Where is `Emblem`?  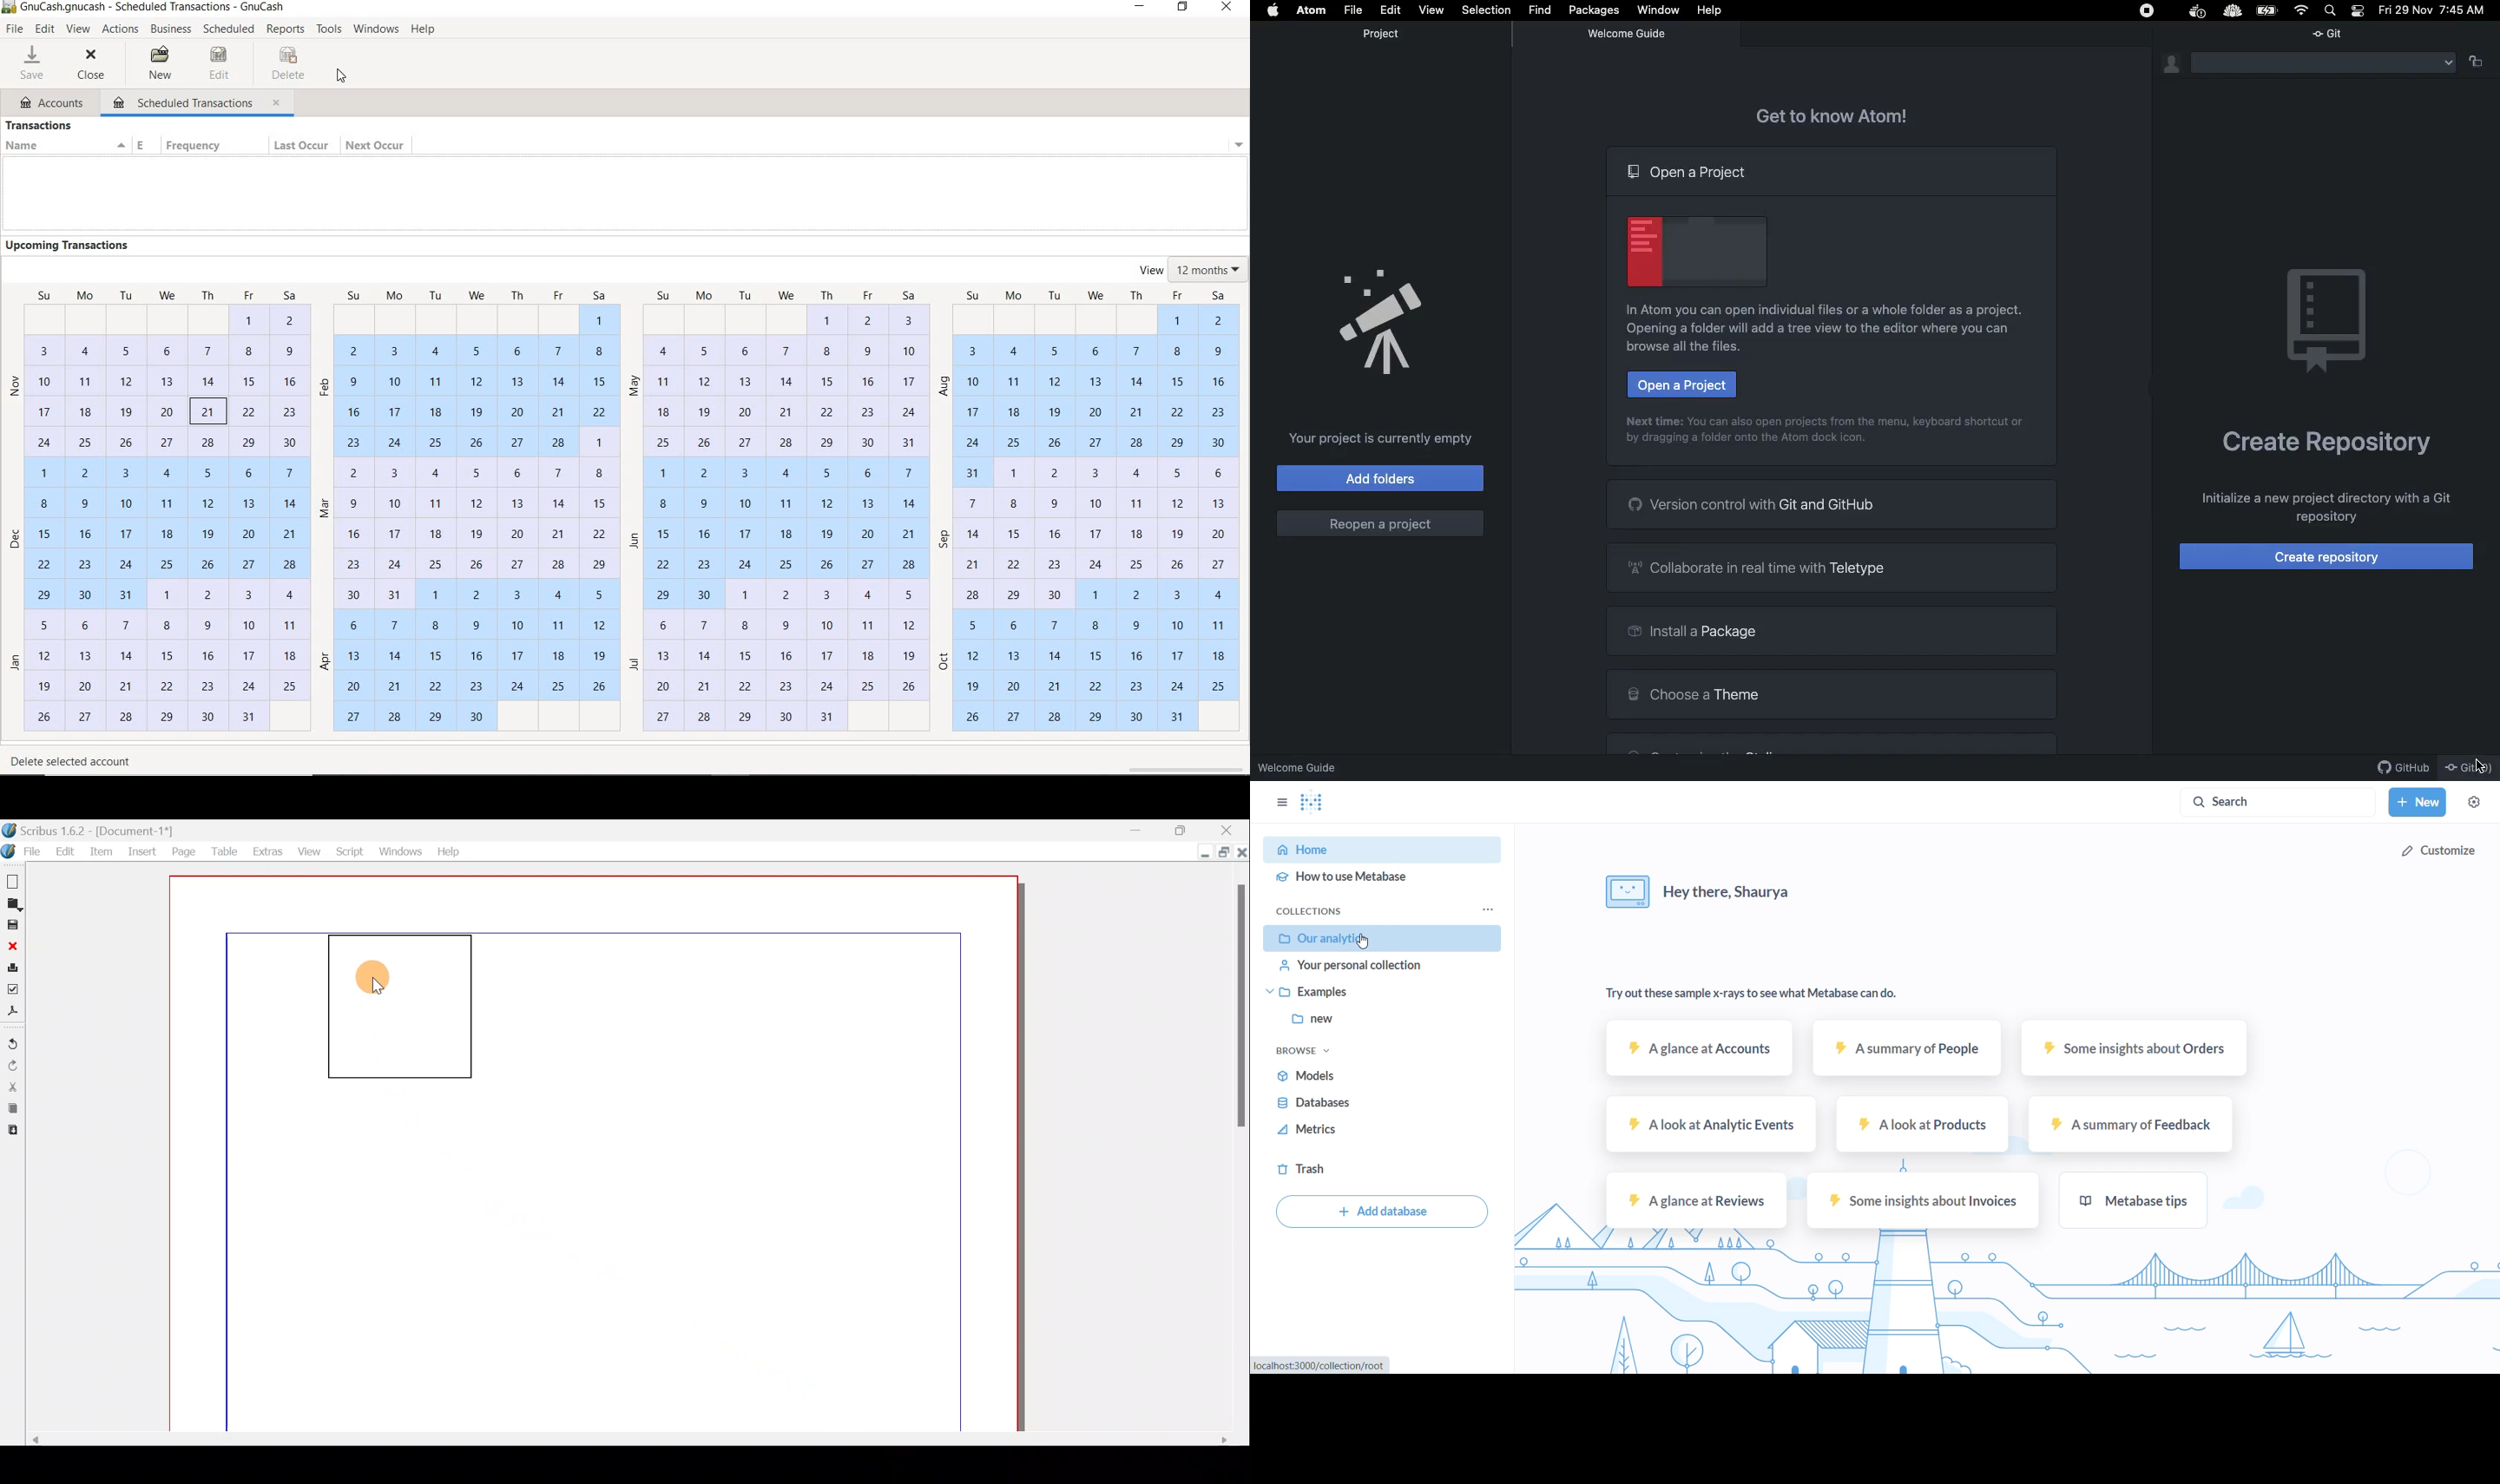 Emblem is located at coordinates (2332, 322).